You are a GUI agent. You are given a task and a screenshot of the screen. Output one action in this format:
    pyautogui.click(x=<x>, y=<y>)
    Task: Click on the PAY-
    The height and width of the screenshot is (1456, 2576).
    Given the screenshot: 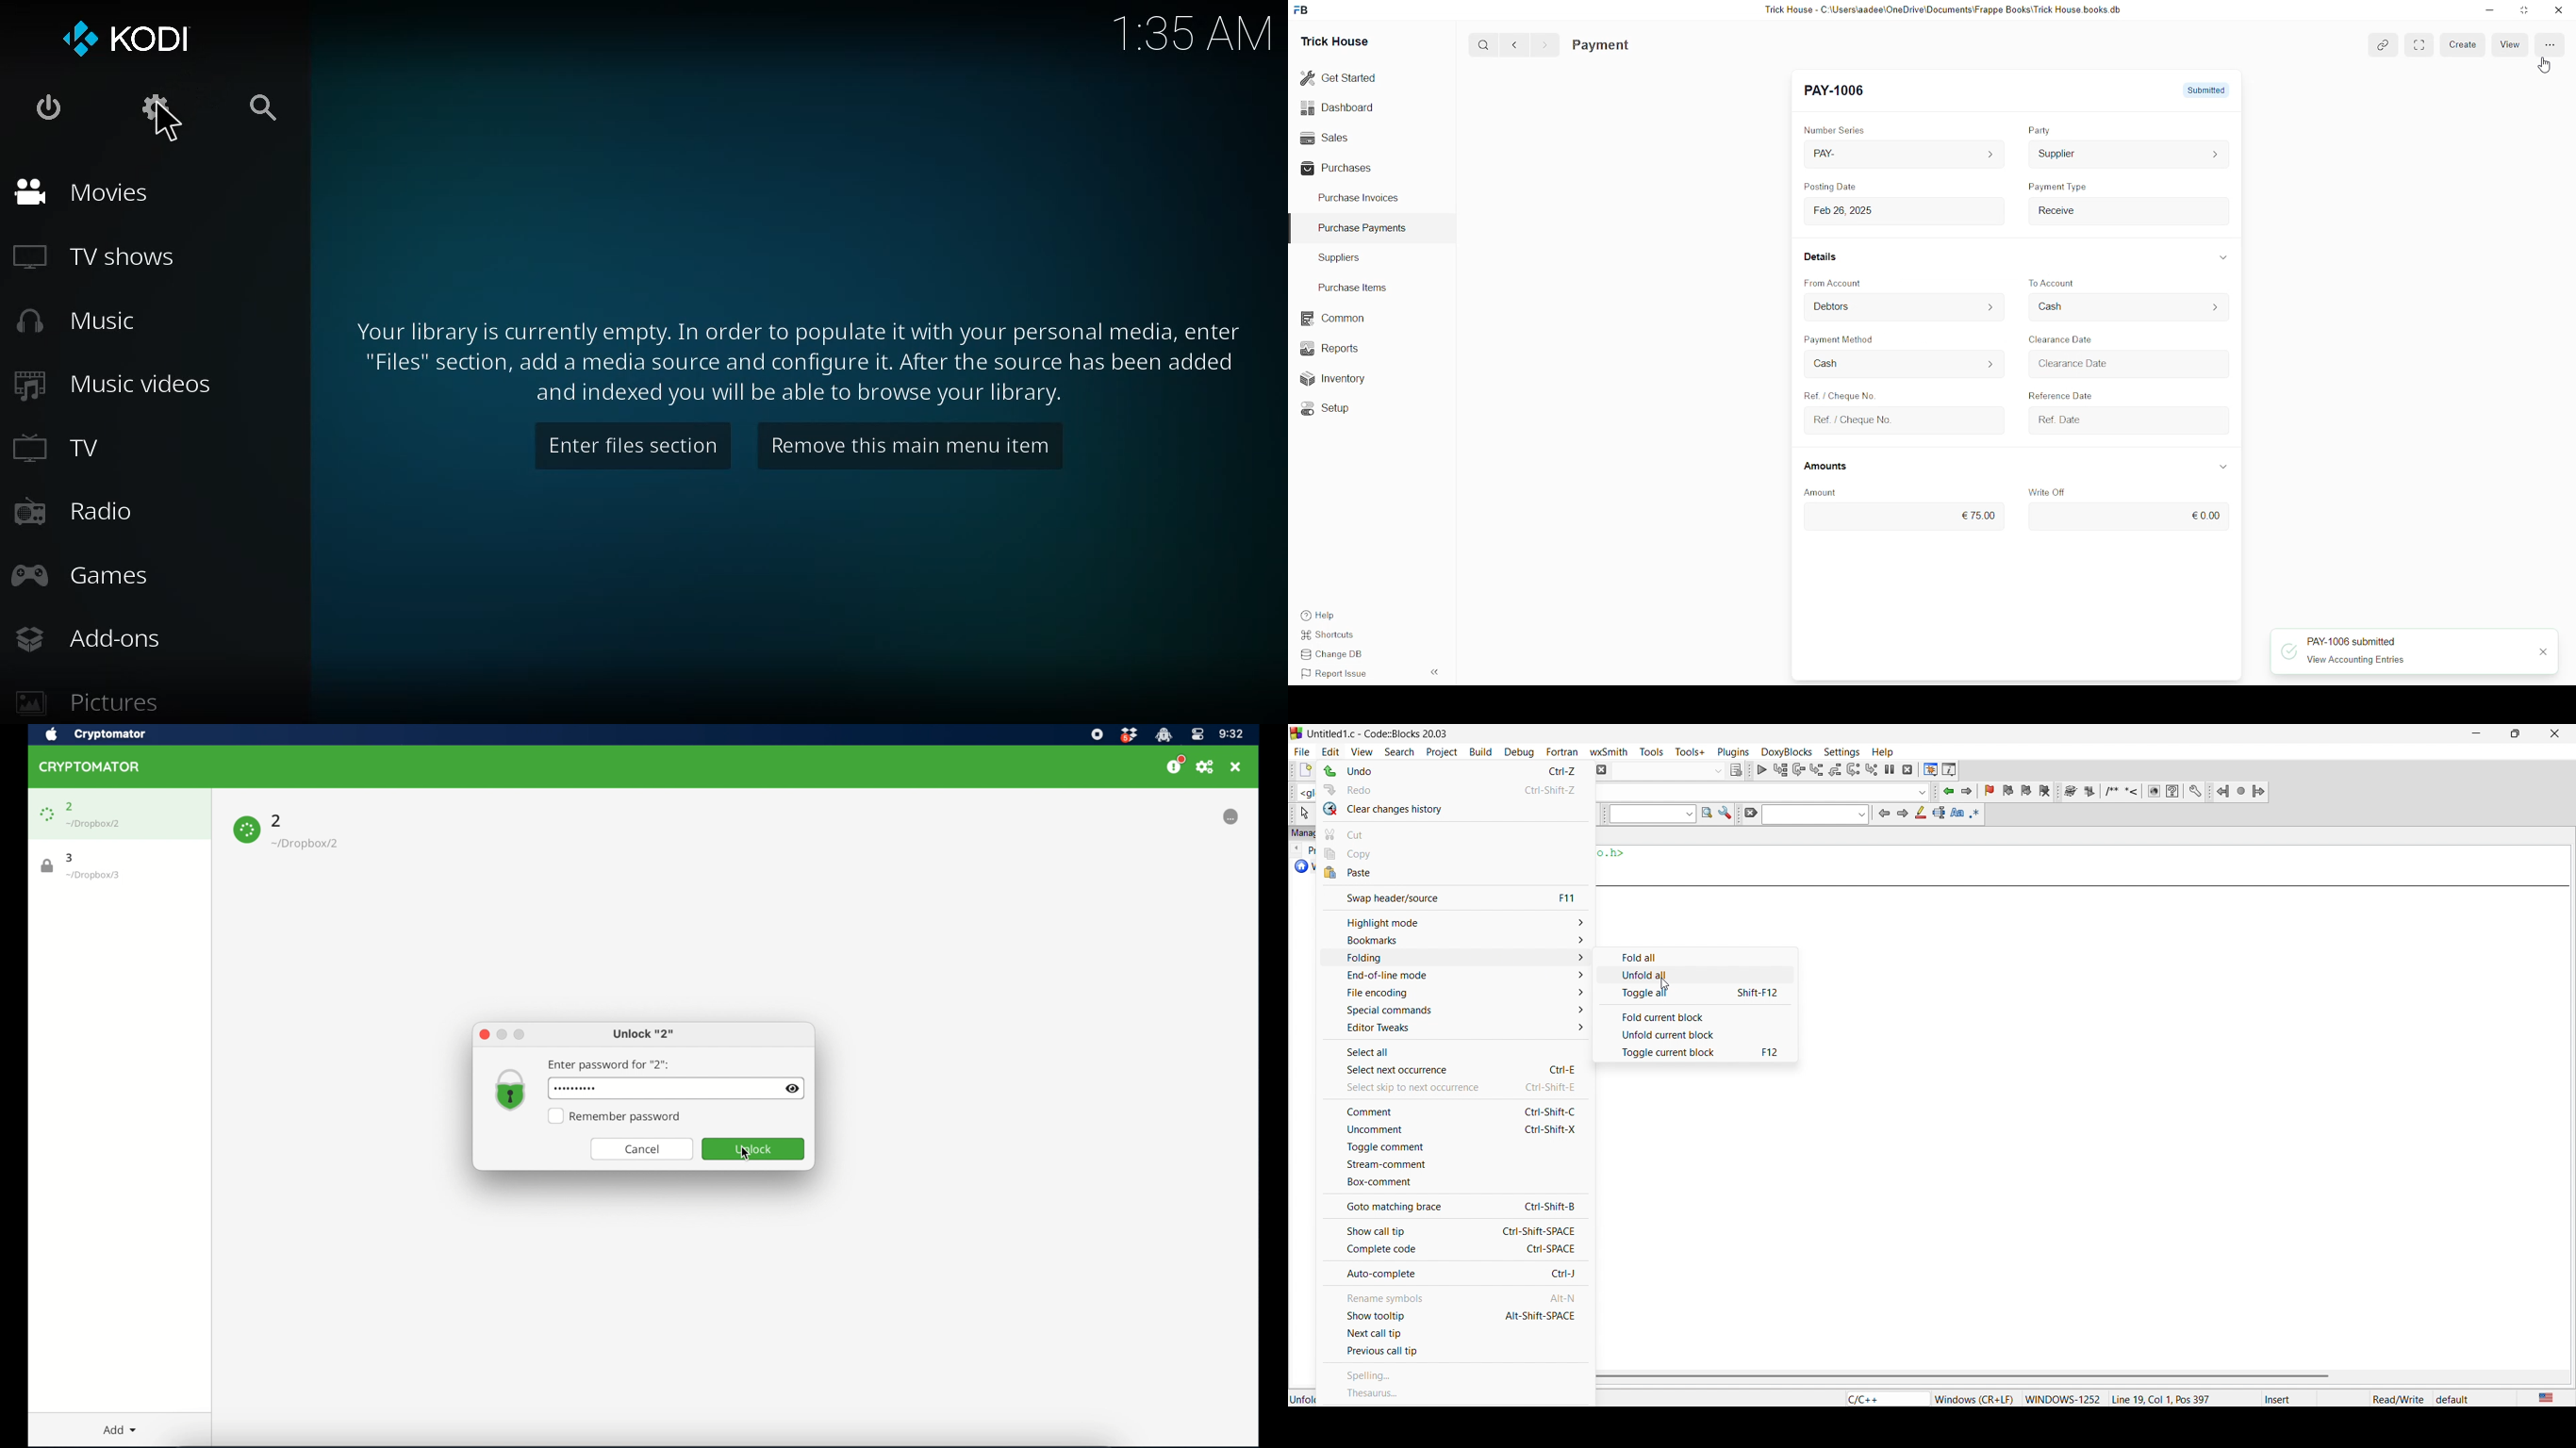 What is the action you would take?
    pyautogui.click(x=1901, y=152)
    